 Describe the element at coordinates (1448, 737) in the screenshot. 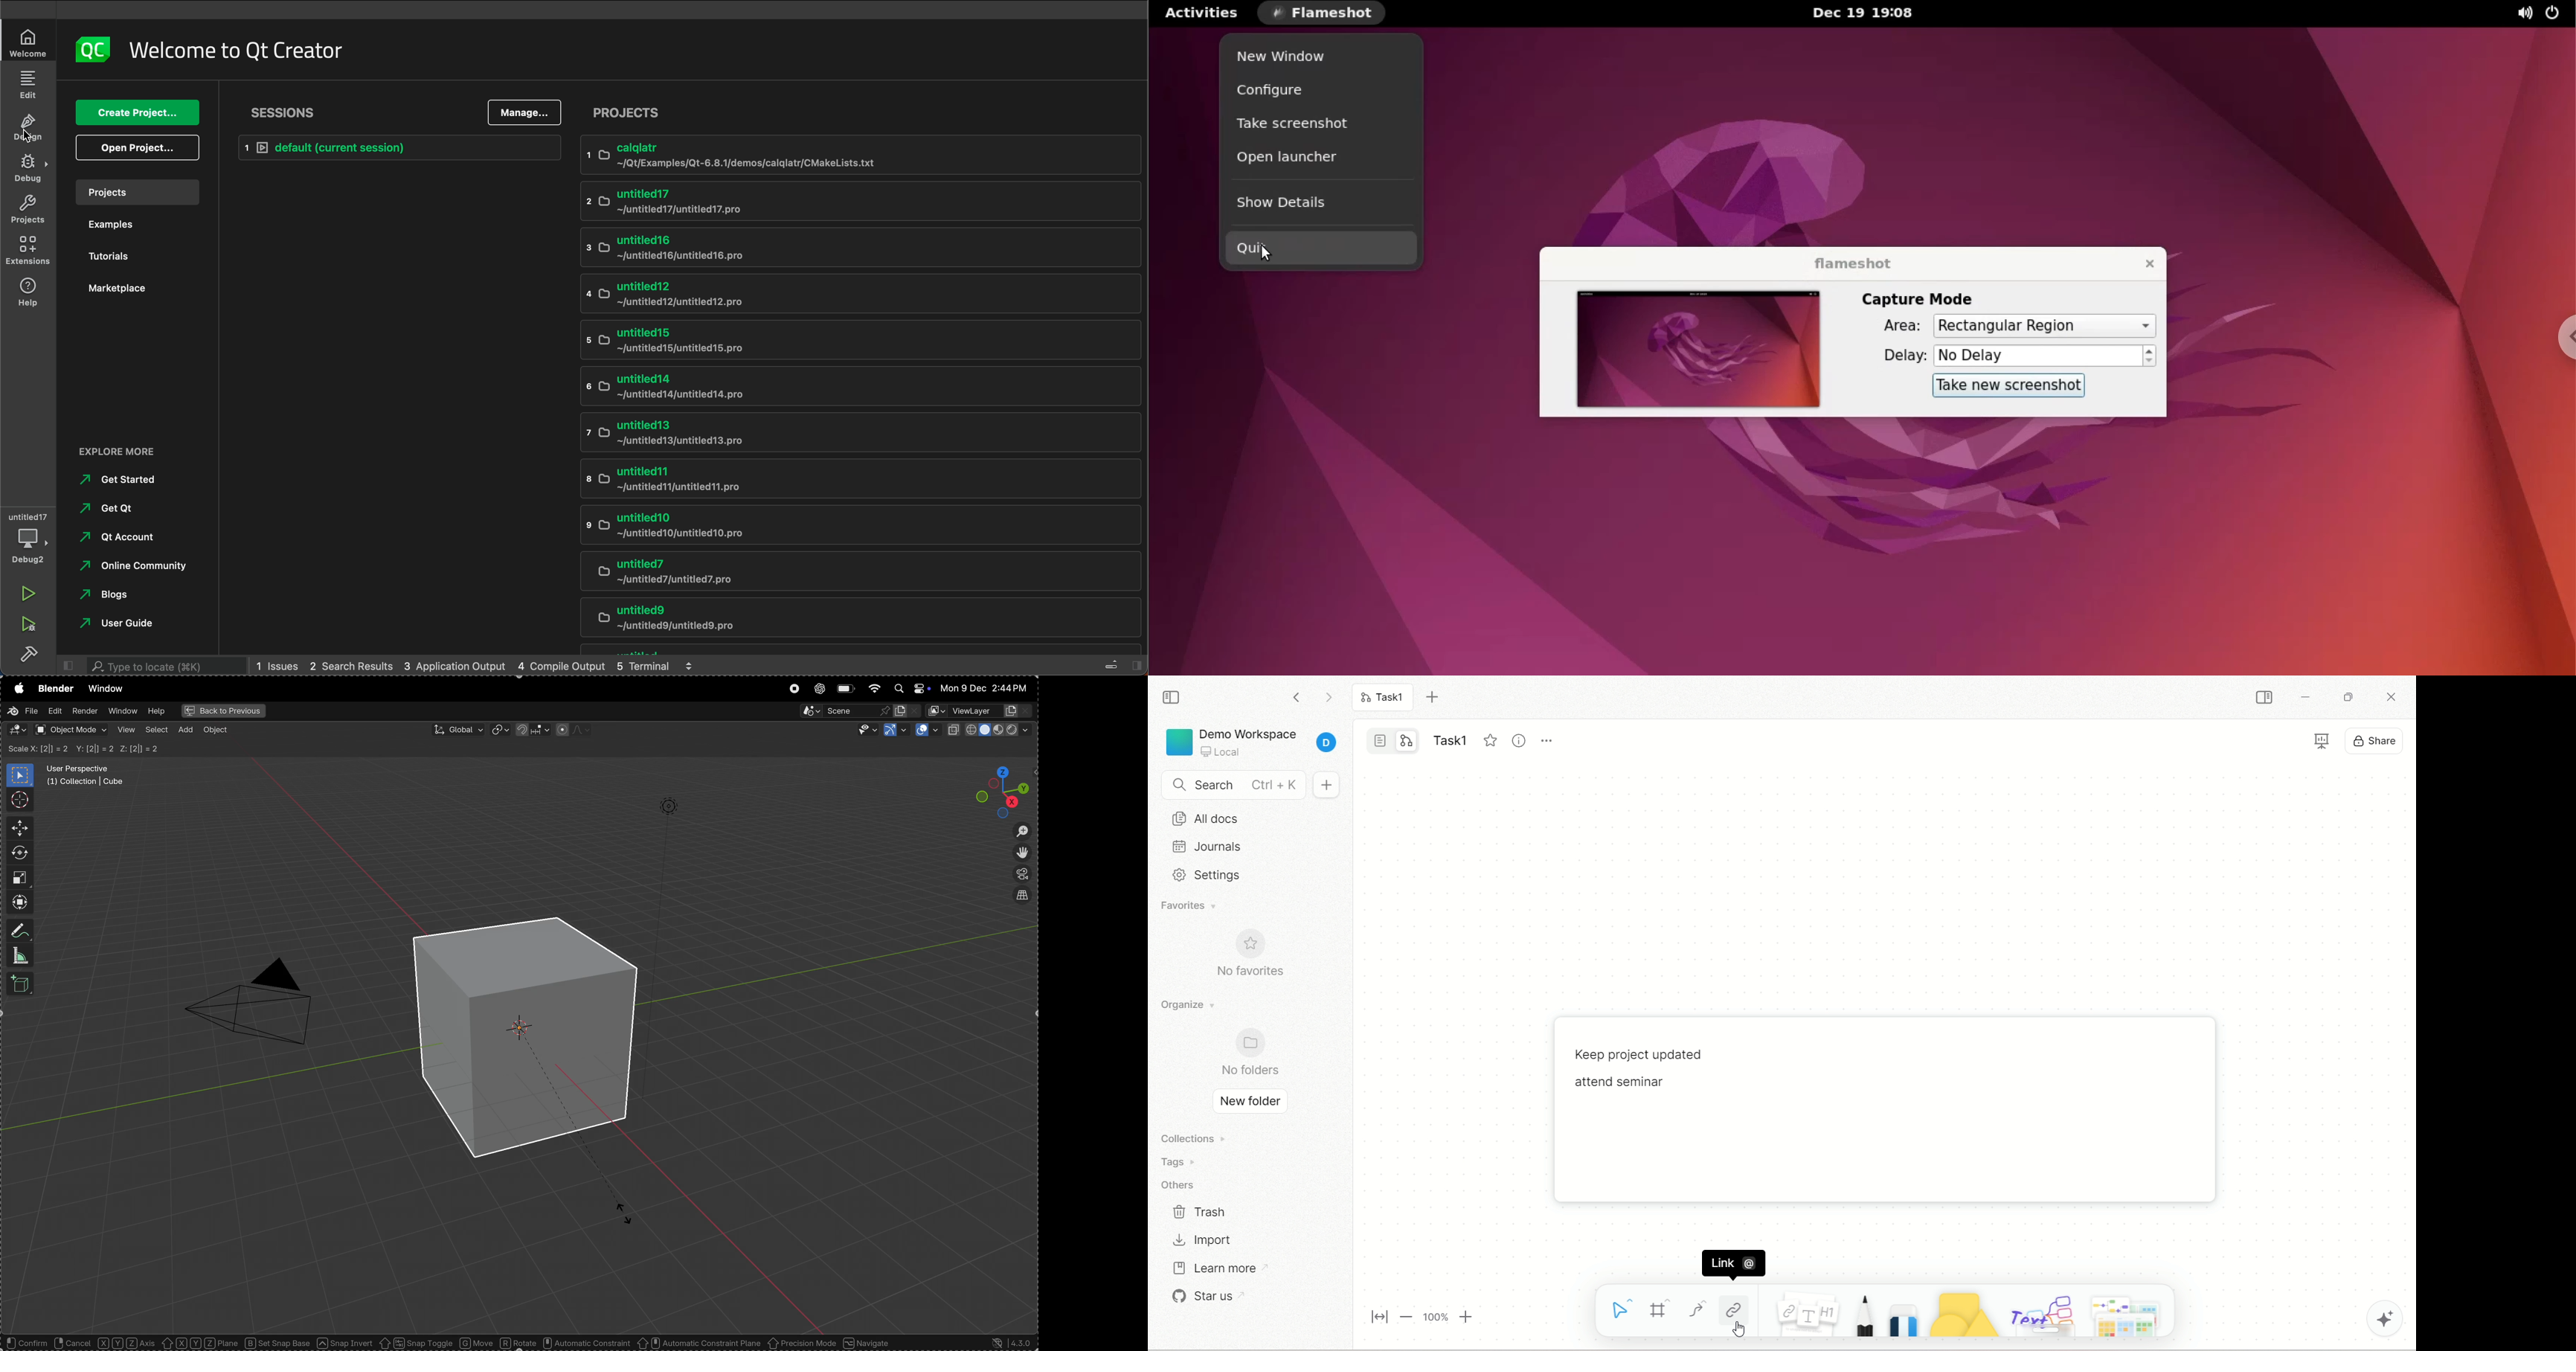

I see `title` at that location.